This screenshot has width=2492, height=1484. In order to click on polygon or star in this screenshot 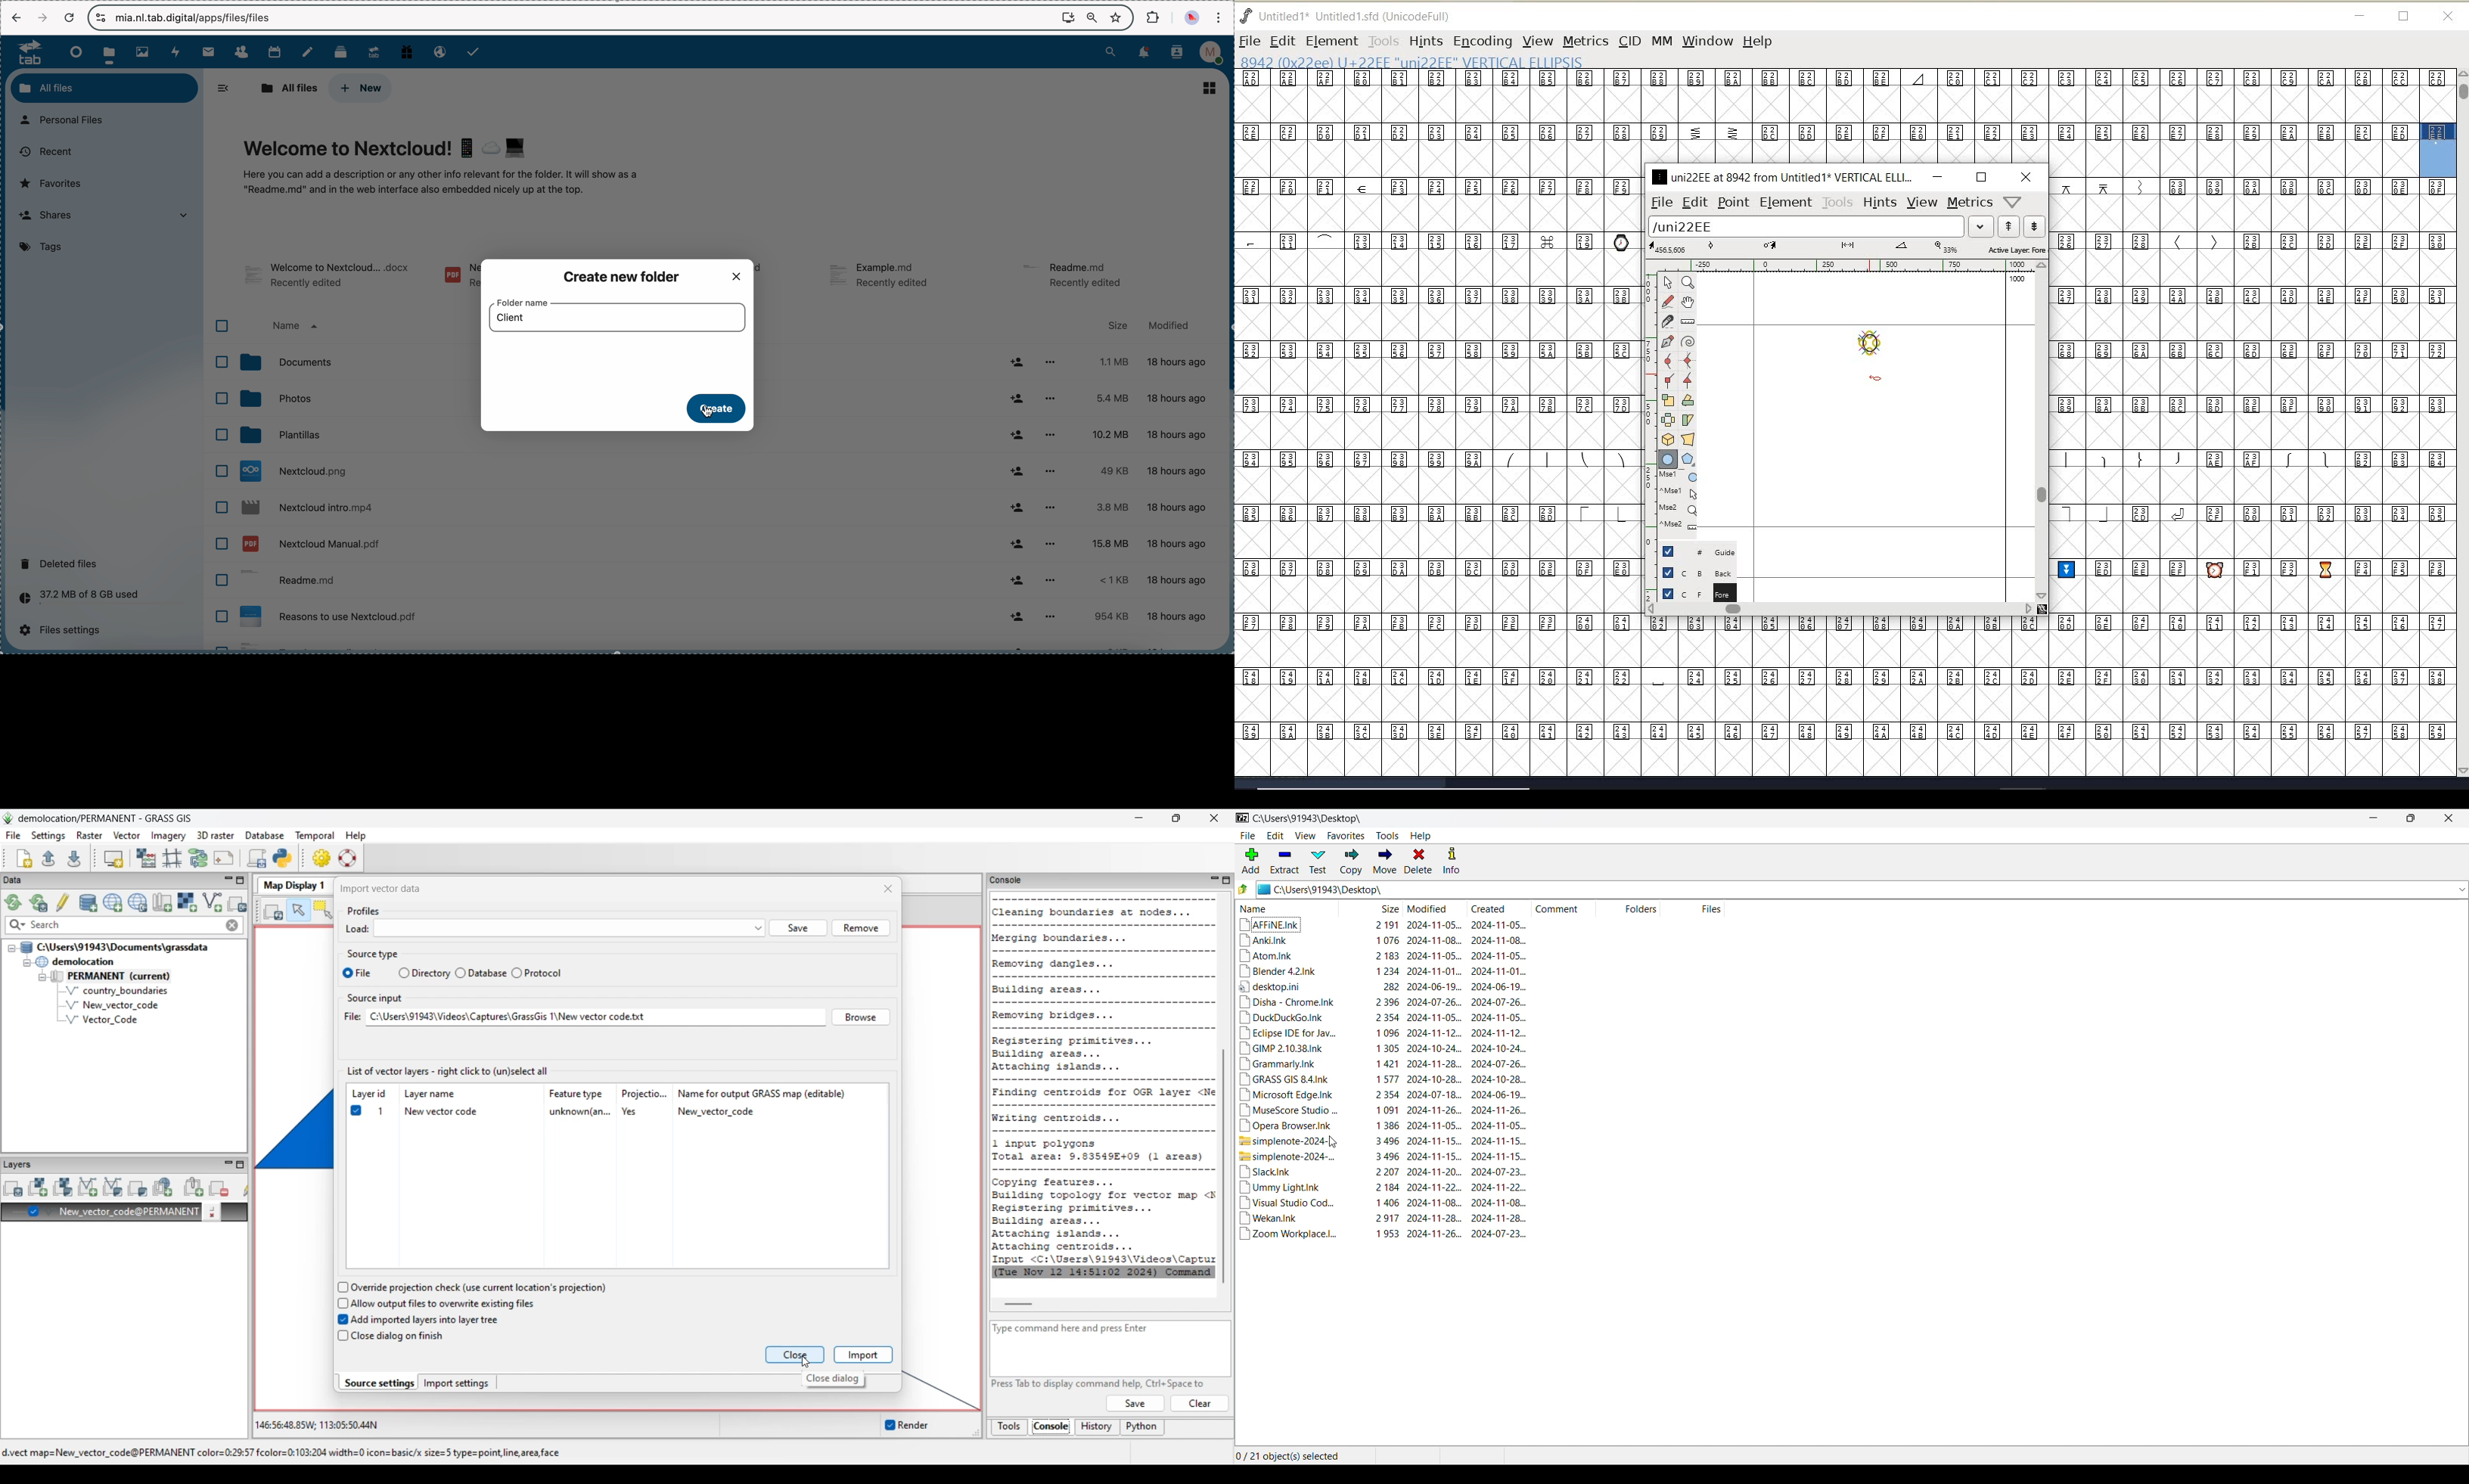, I will do `click(1688, 461)`.